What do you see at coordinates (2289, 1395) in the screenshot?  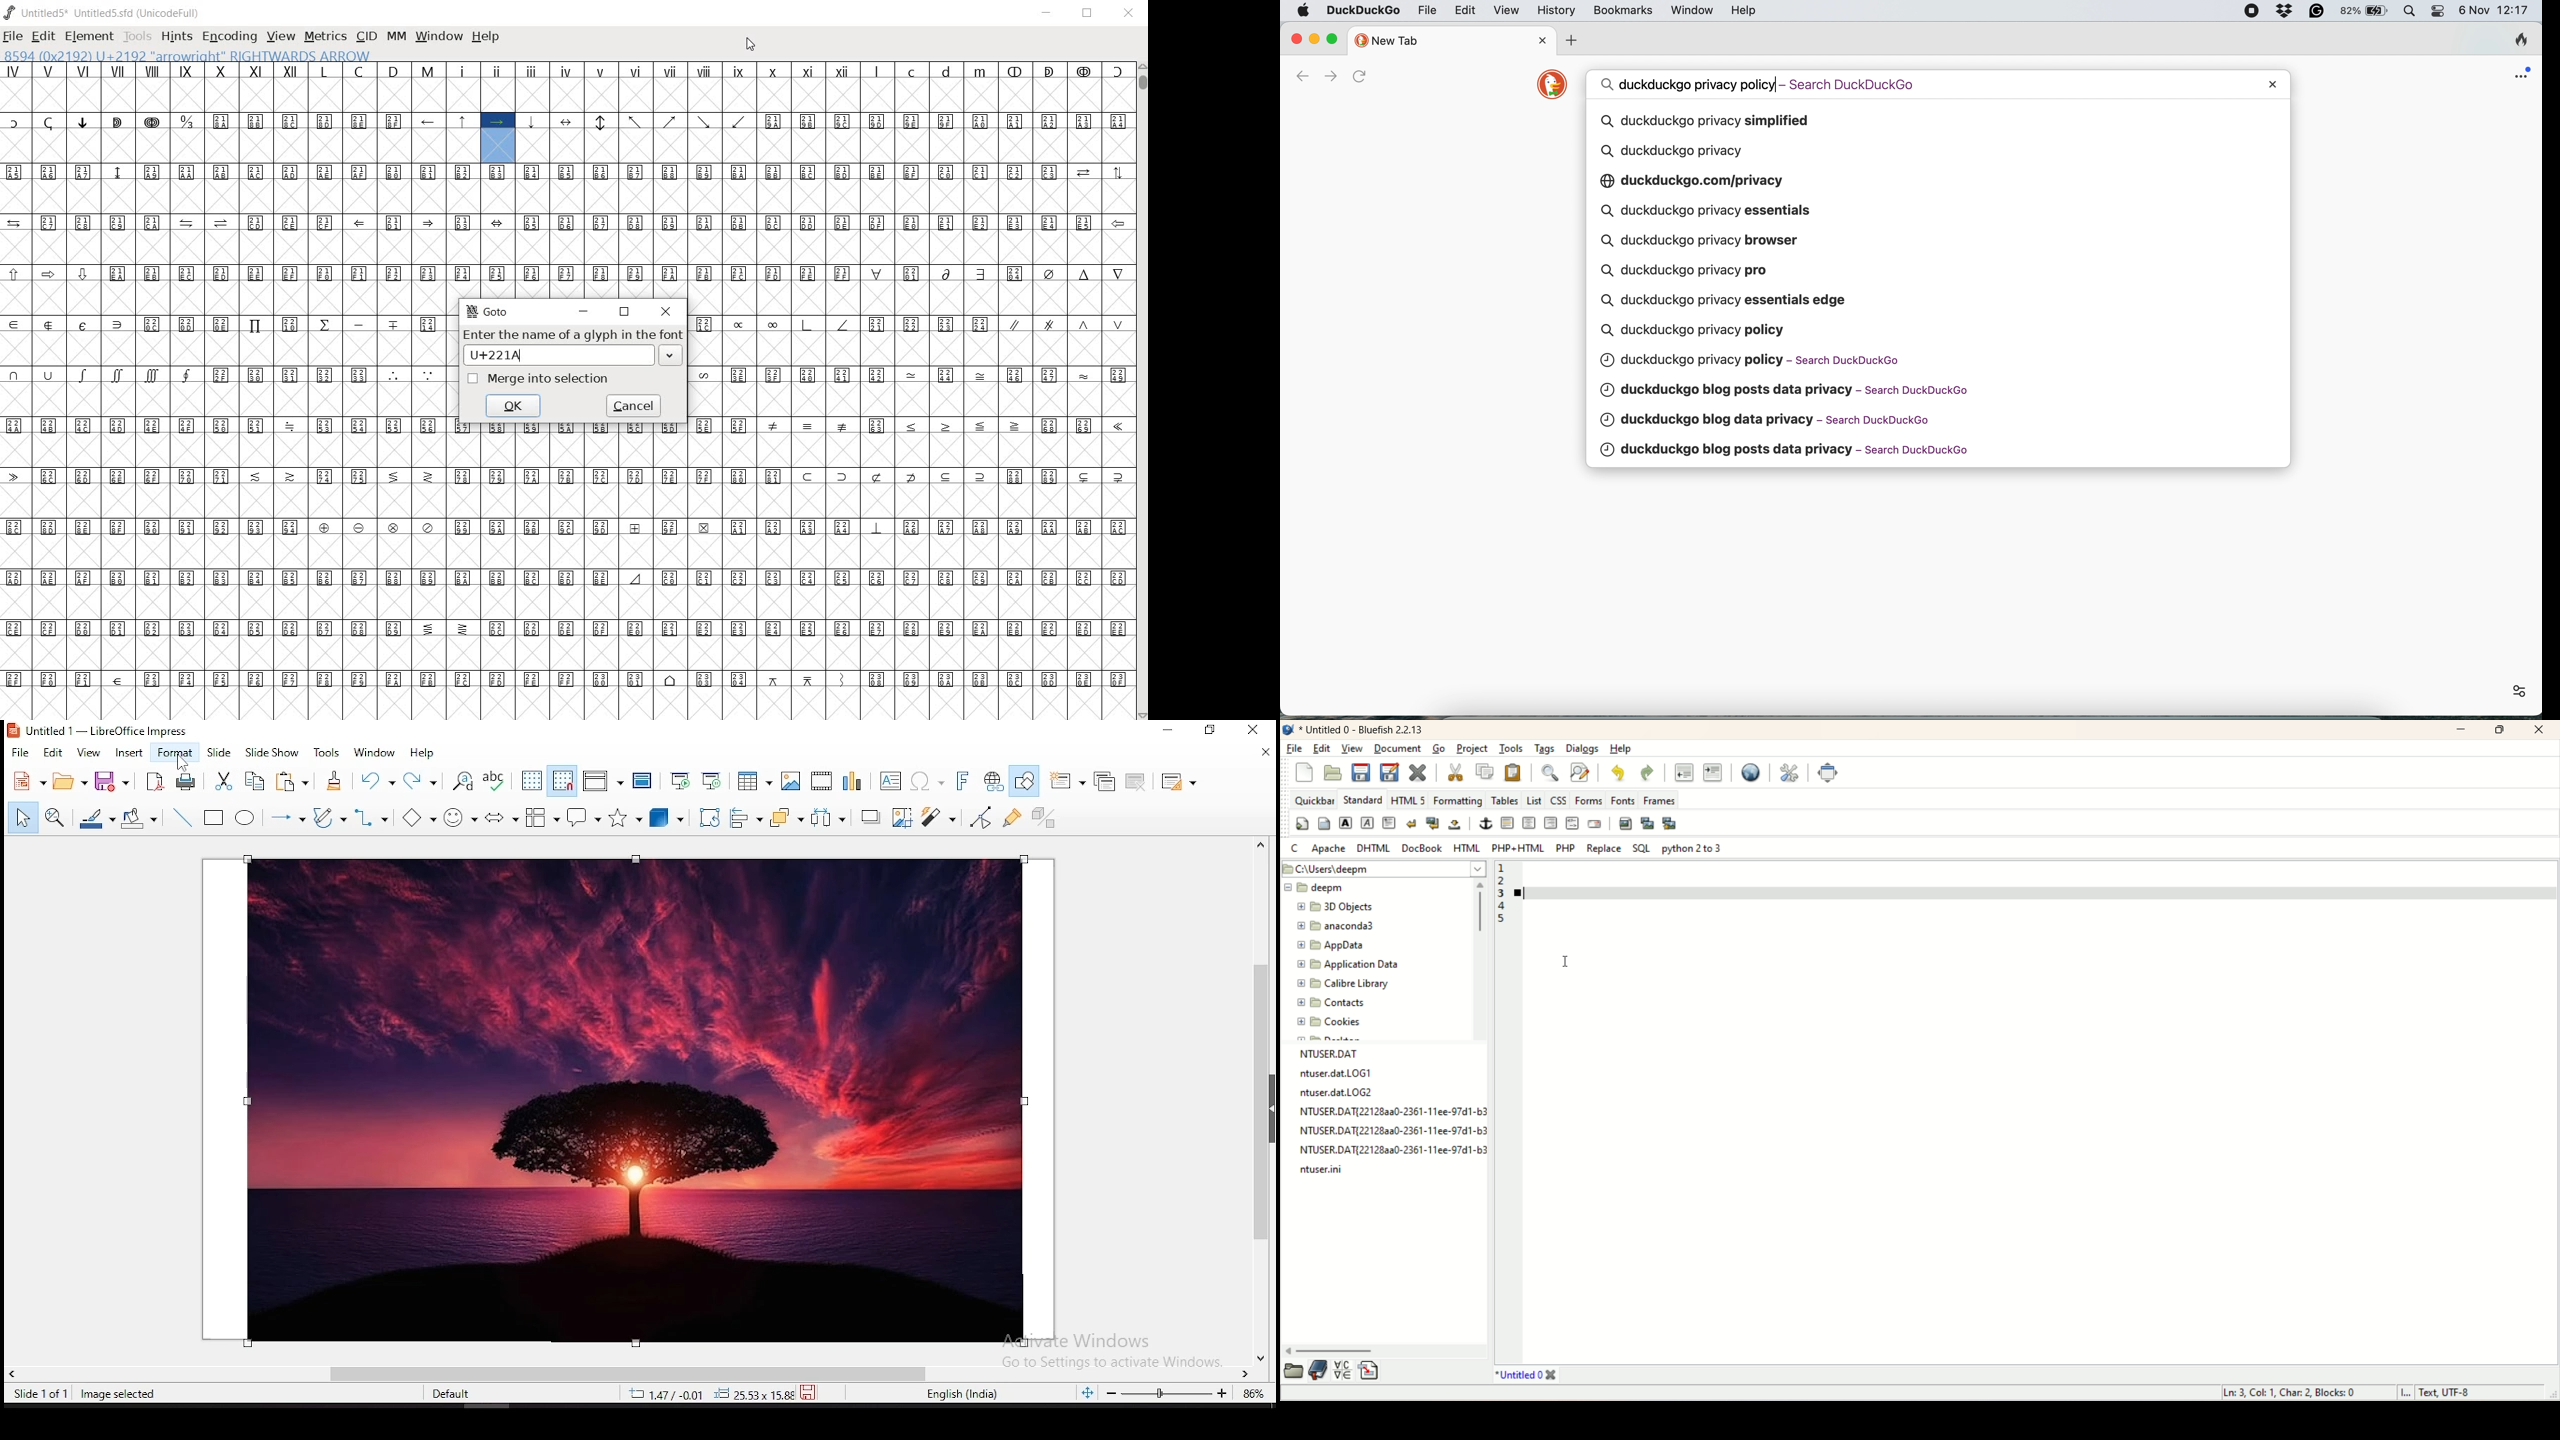 I see `ln, col, char, block` at bounding box center [2289, 1395].